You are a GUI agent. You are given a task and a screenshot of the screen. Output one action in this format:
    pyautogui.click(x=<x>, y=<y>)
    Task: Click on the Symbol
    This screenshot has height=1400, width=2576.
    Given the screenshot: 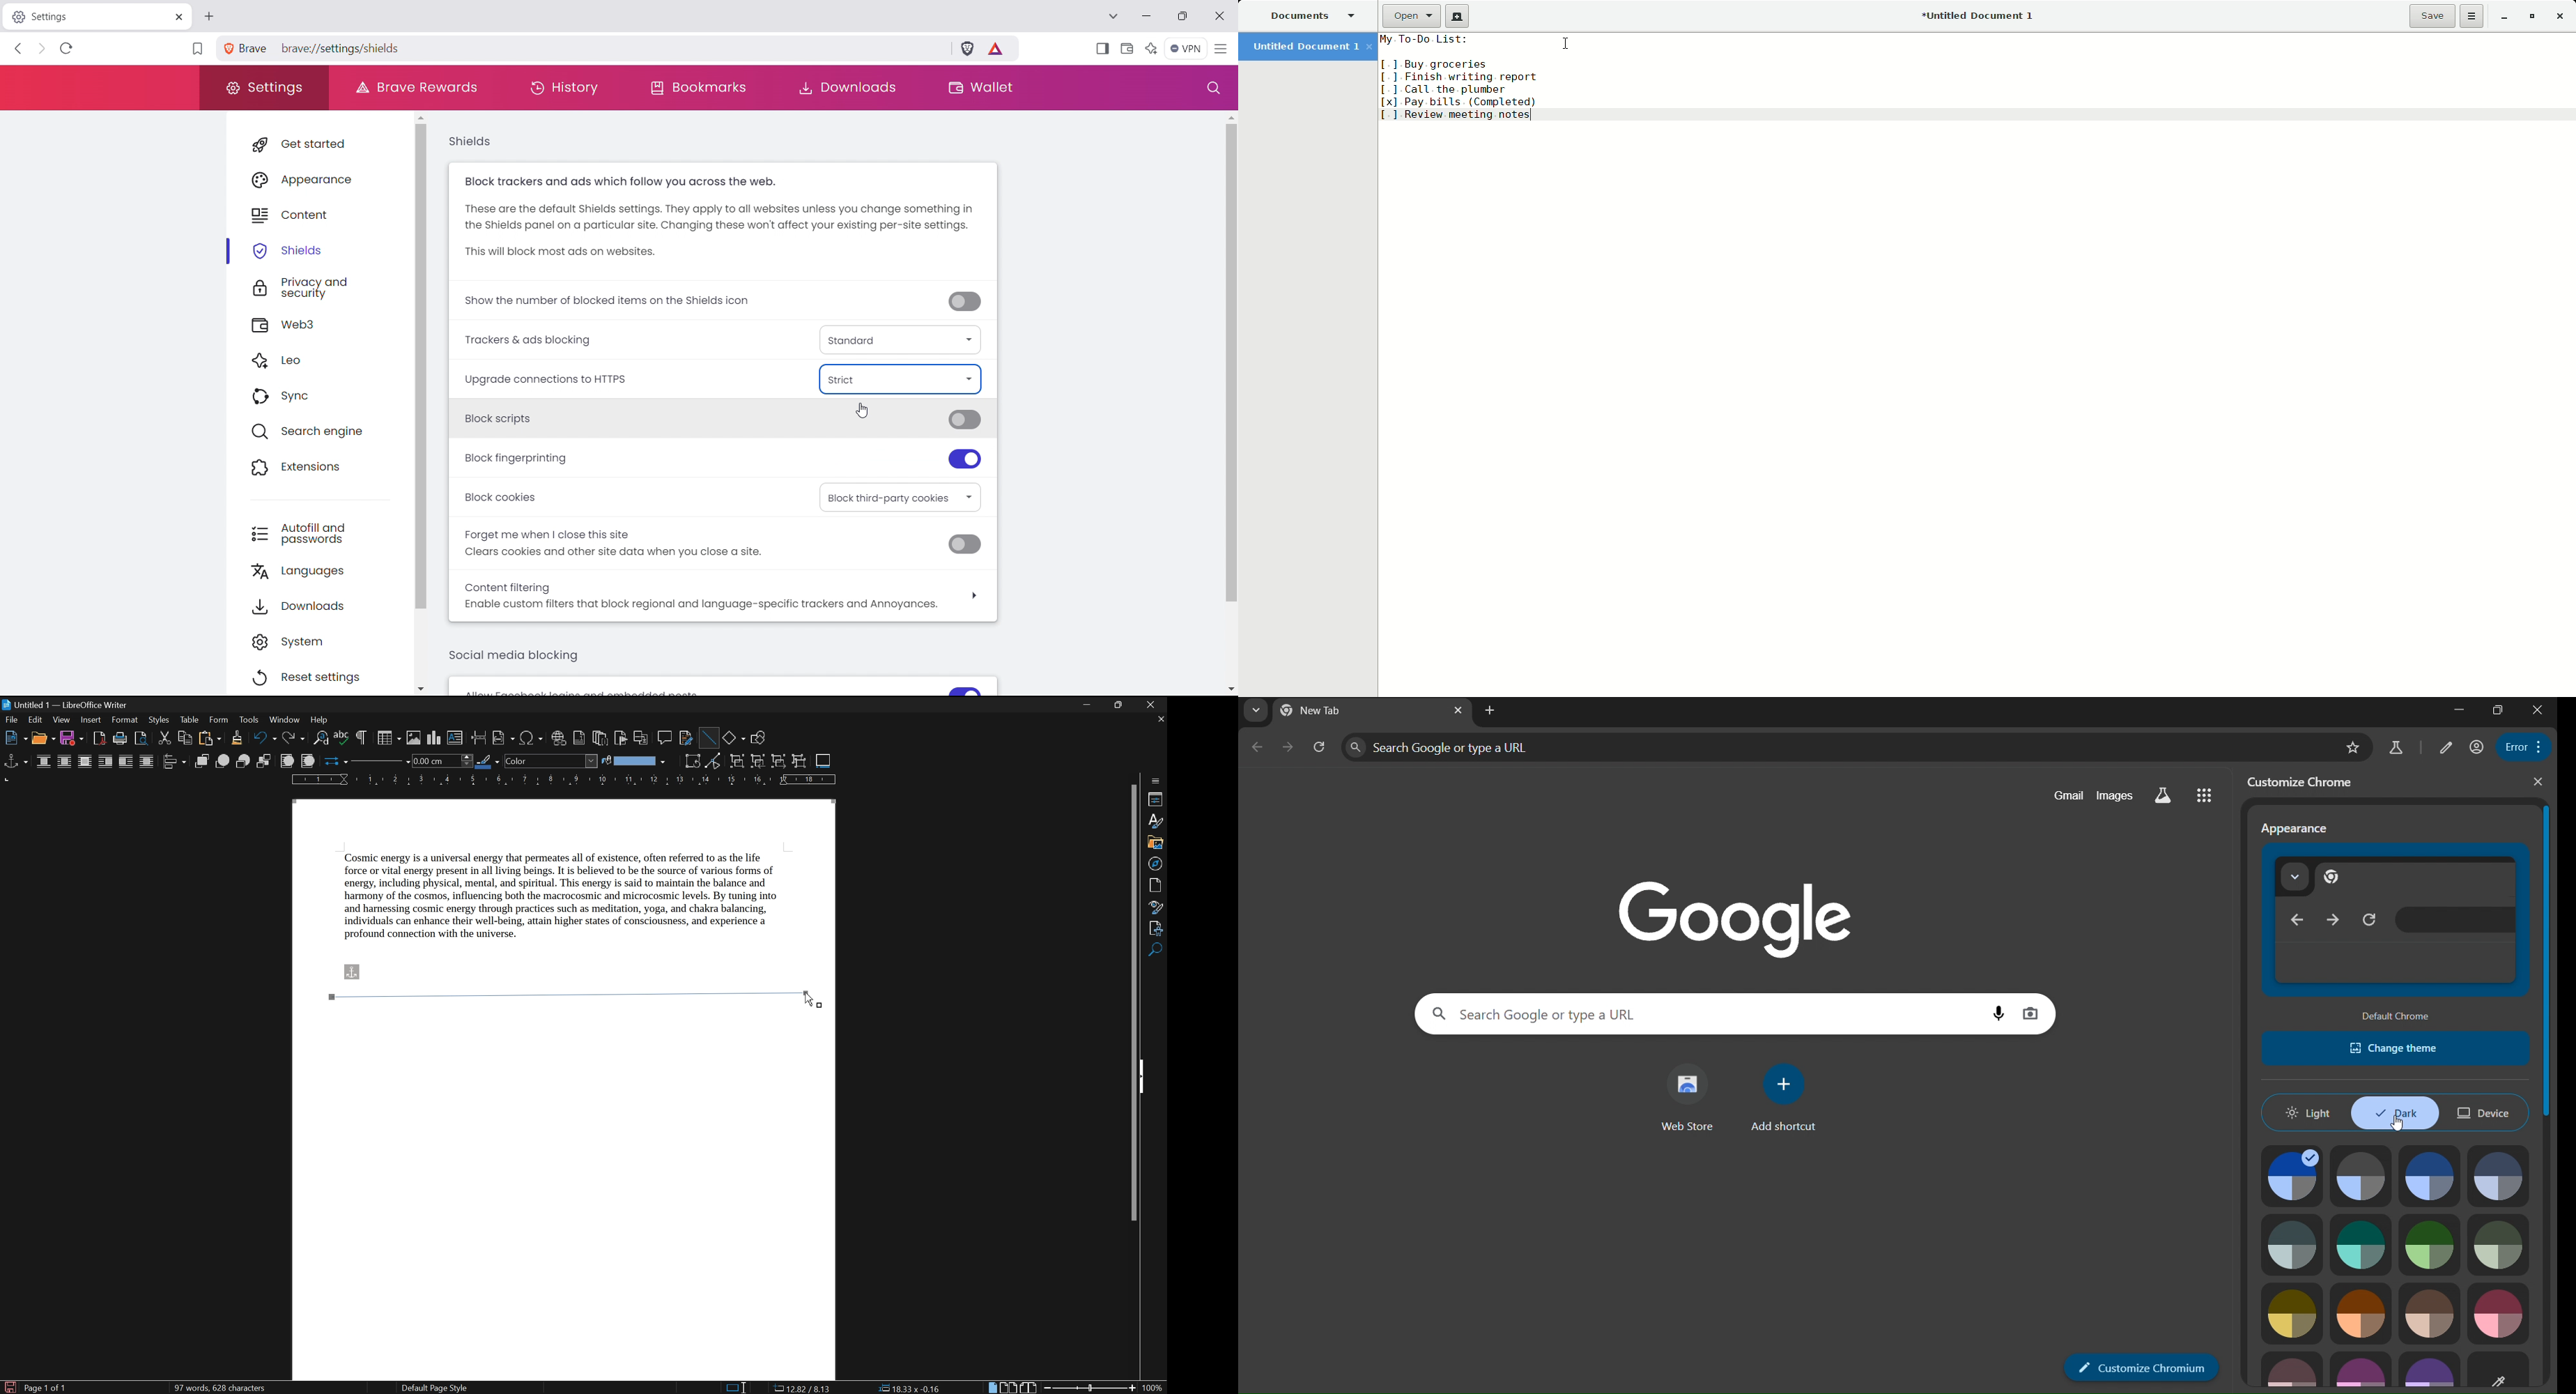 What is the action you would take?
    pyautogui.click(x=352, y=973)
    